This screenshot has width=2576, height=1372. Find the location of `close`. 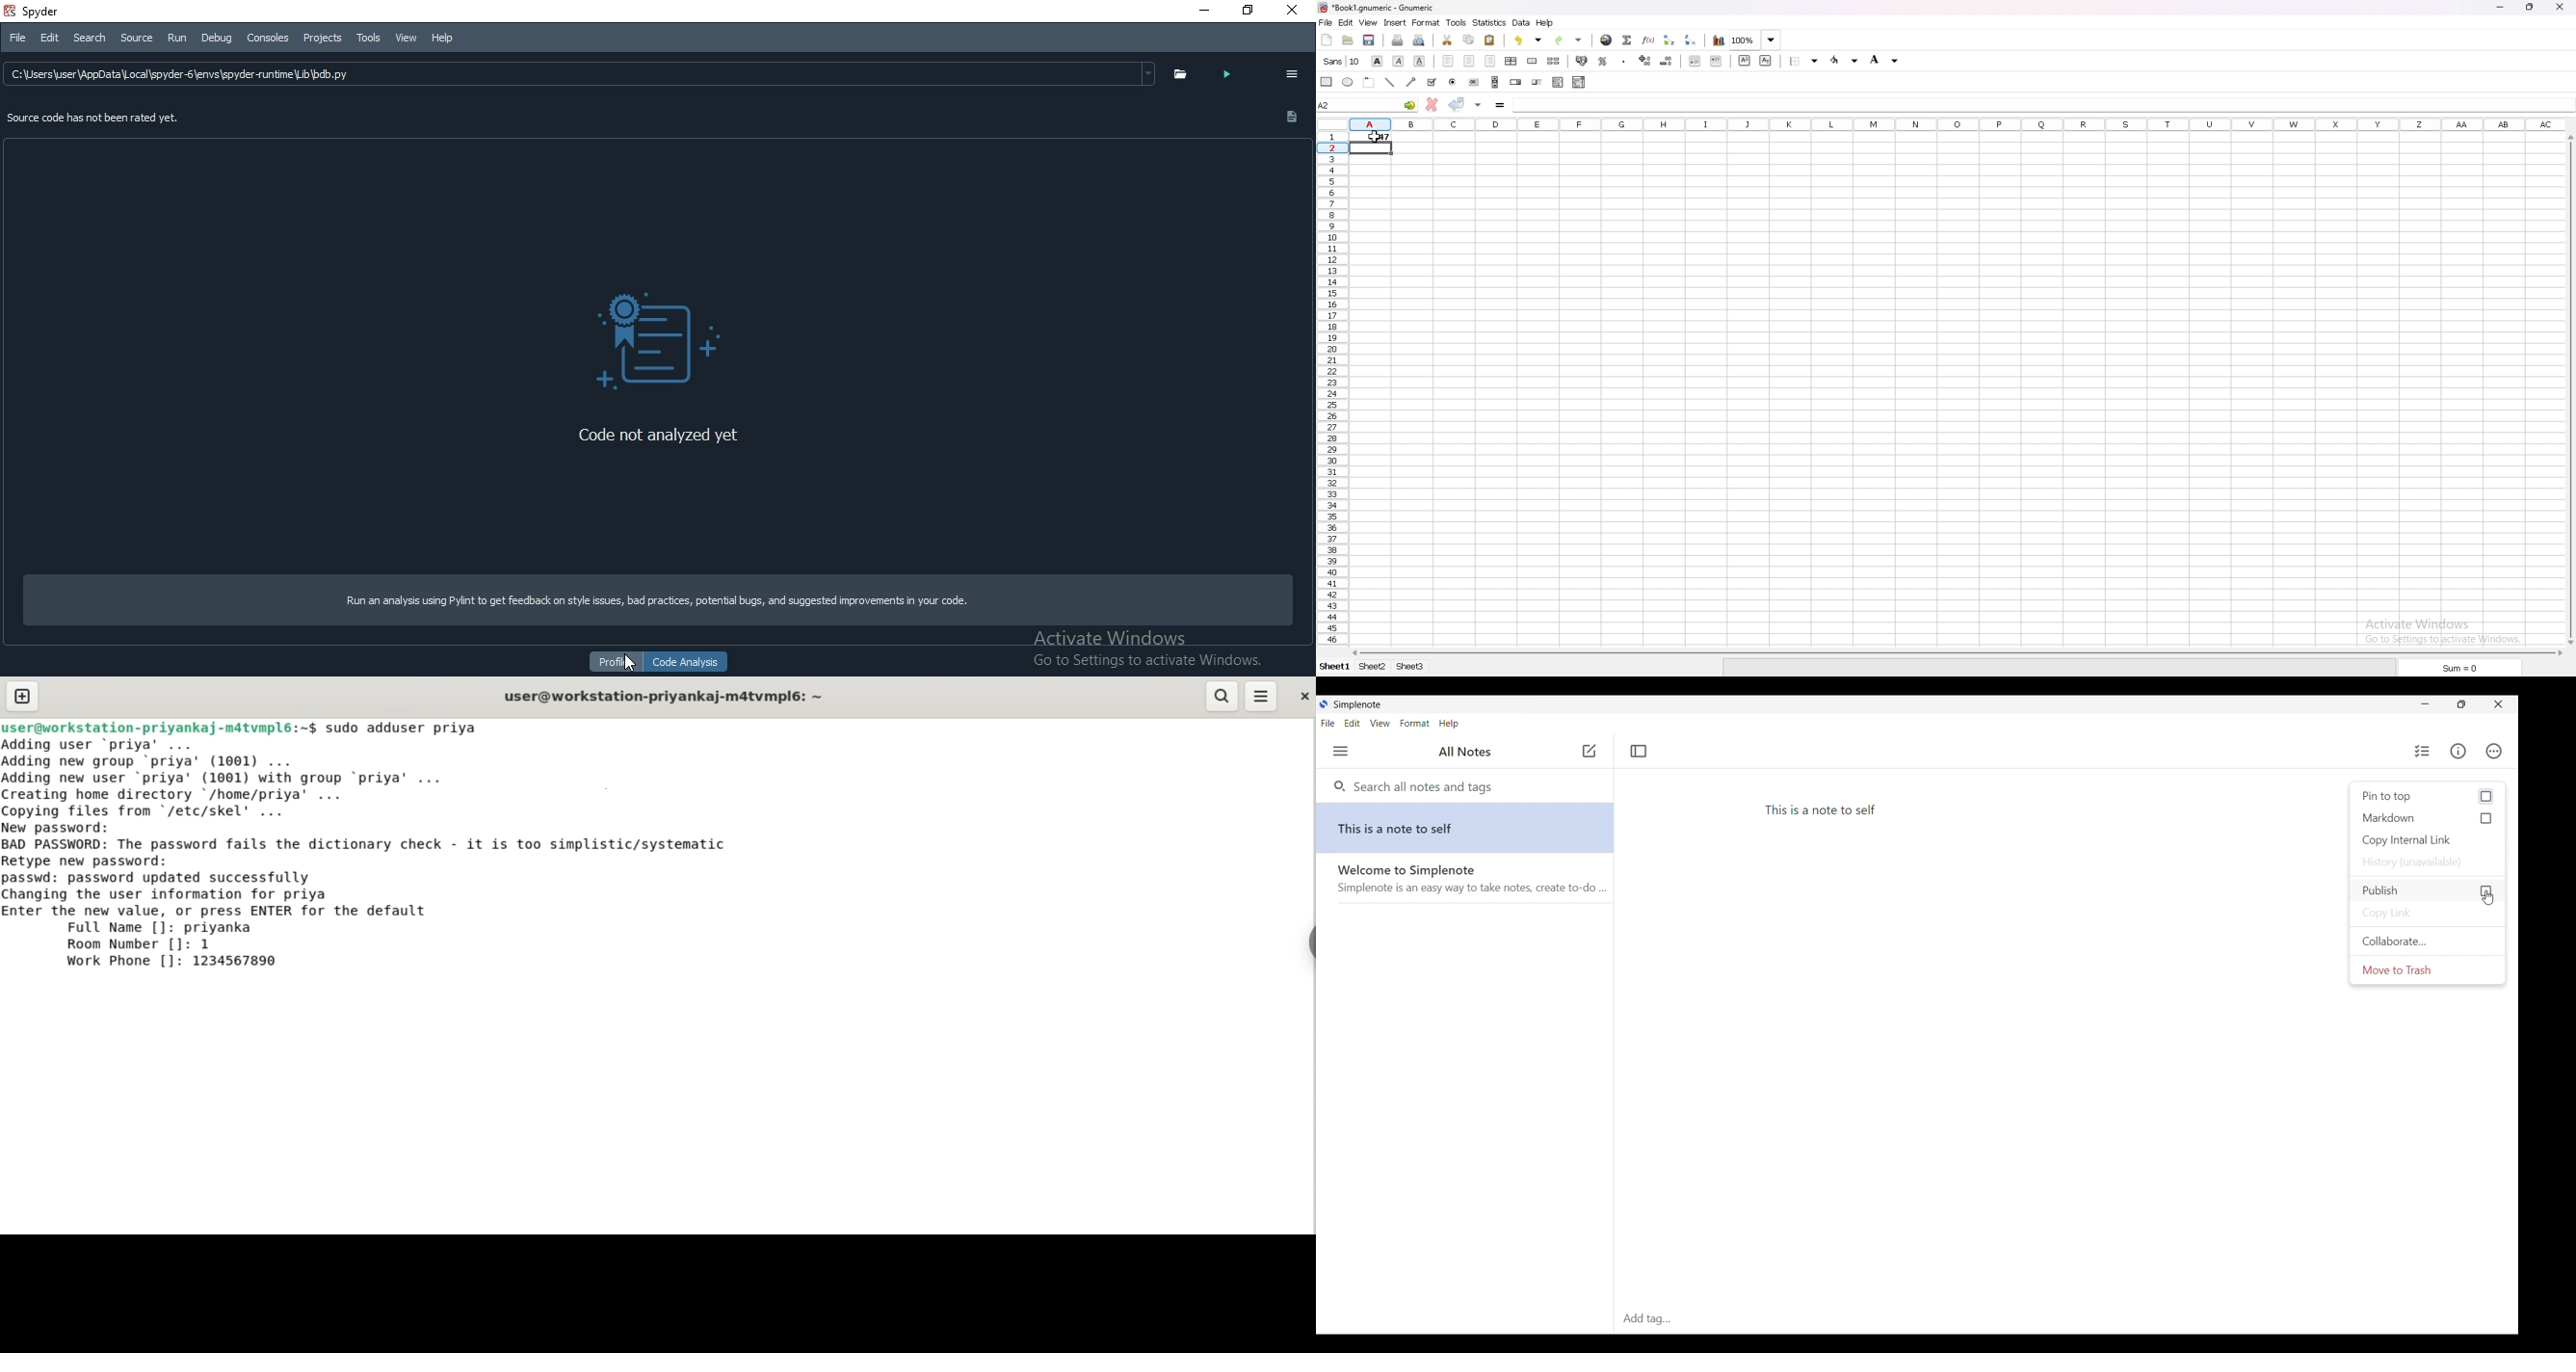

close is located at coordinates (2559, 6).